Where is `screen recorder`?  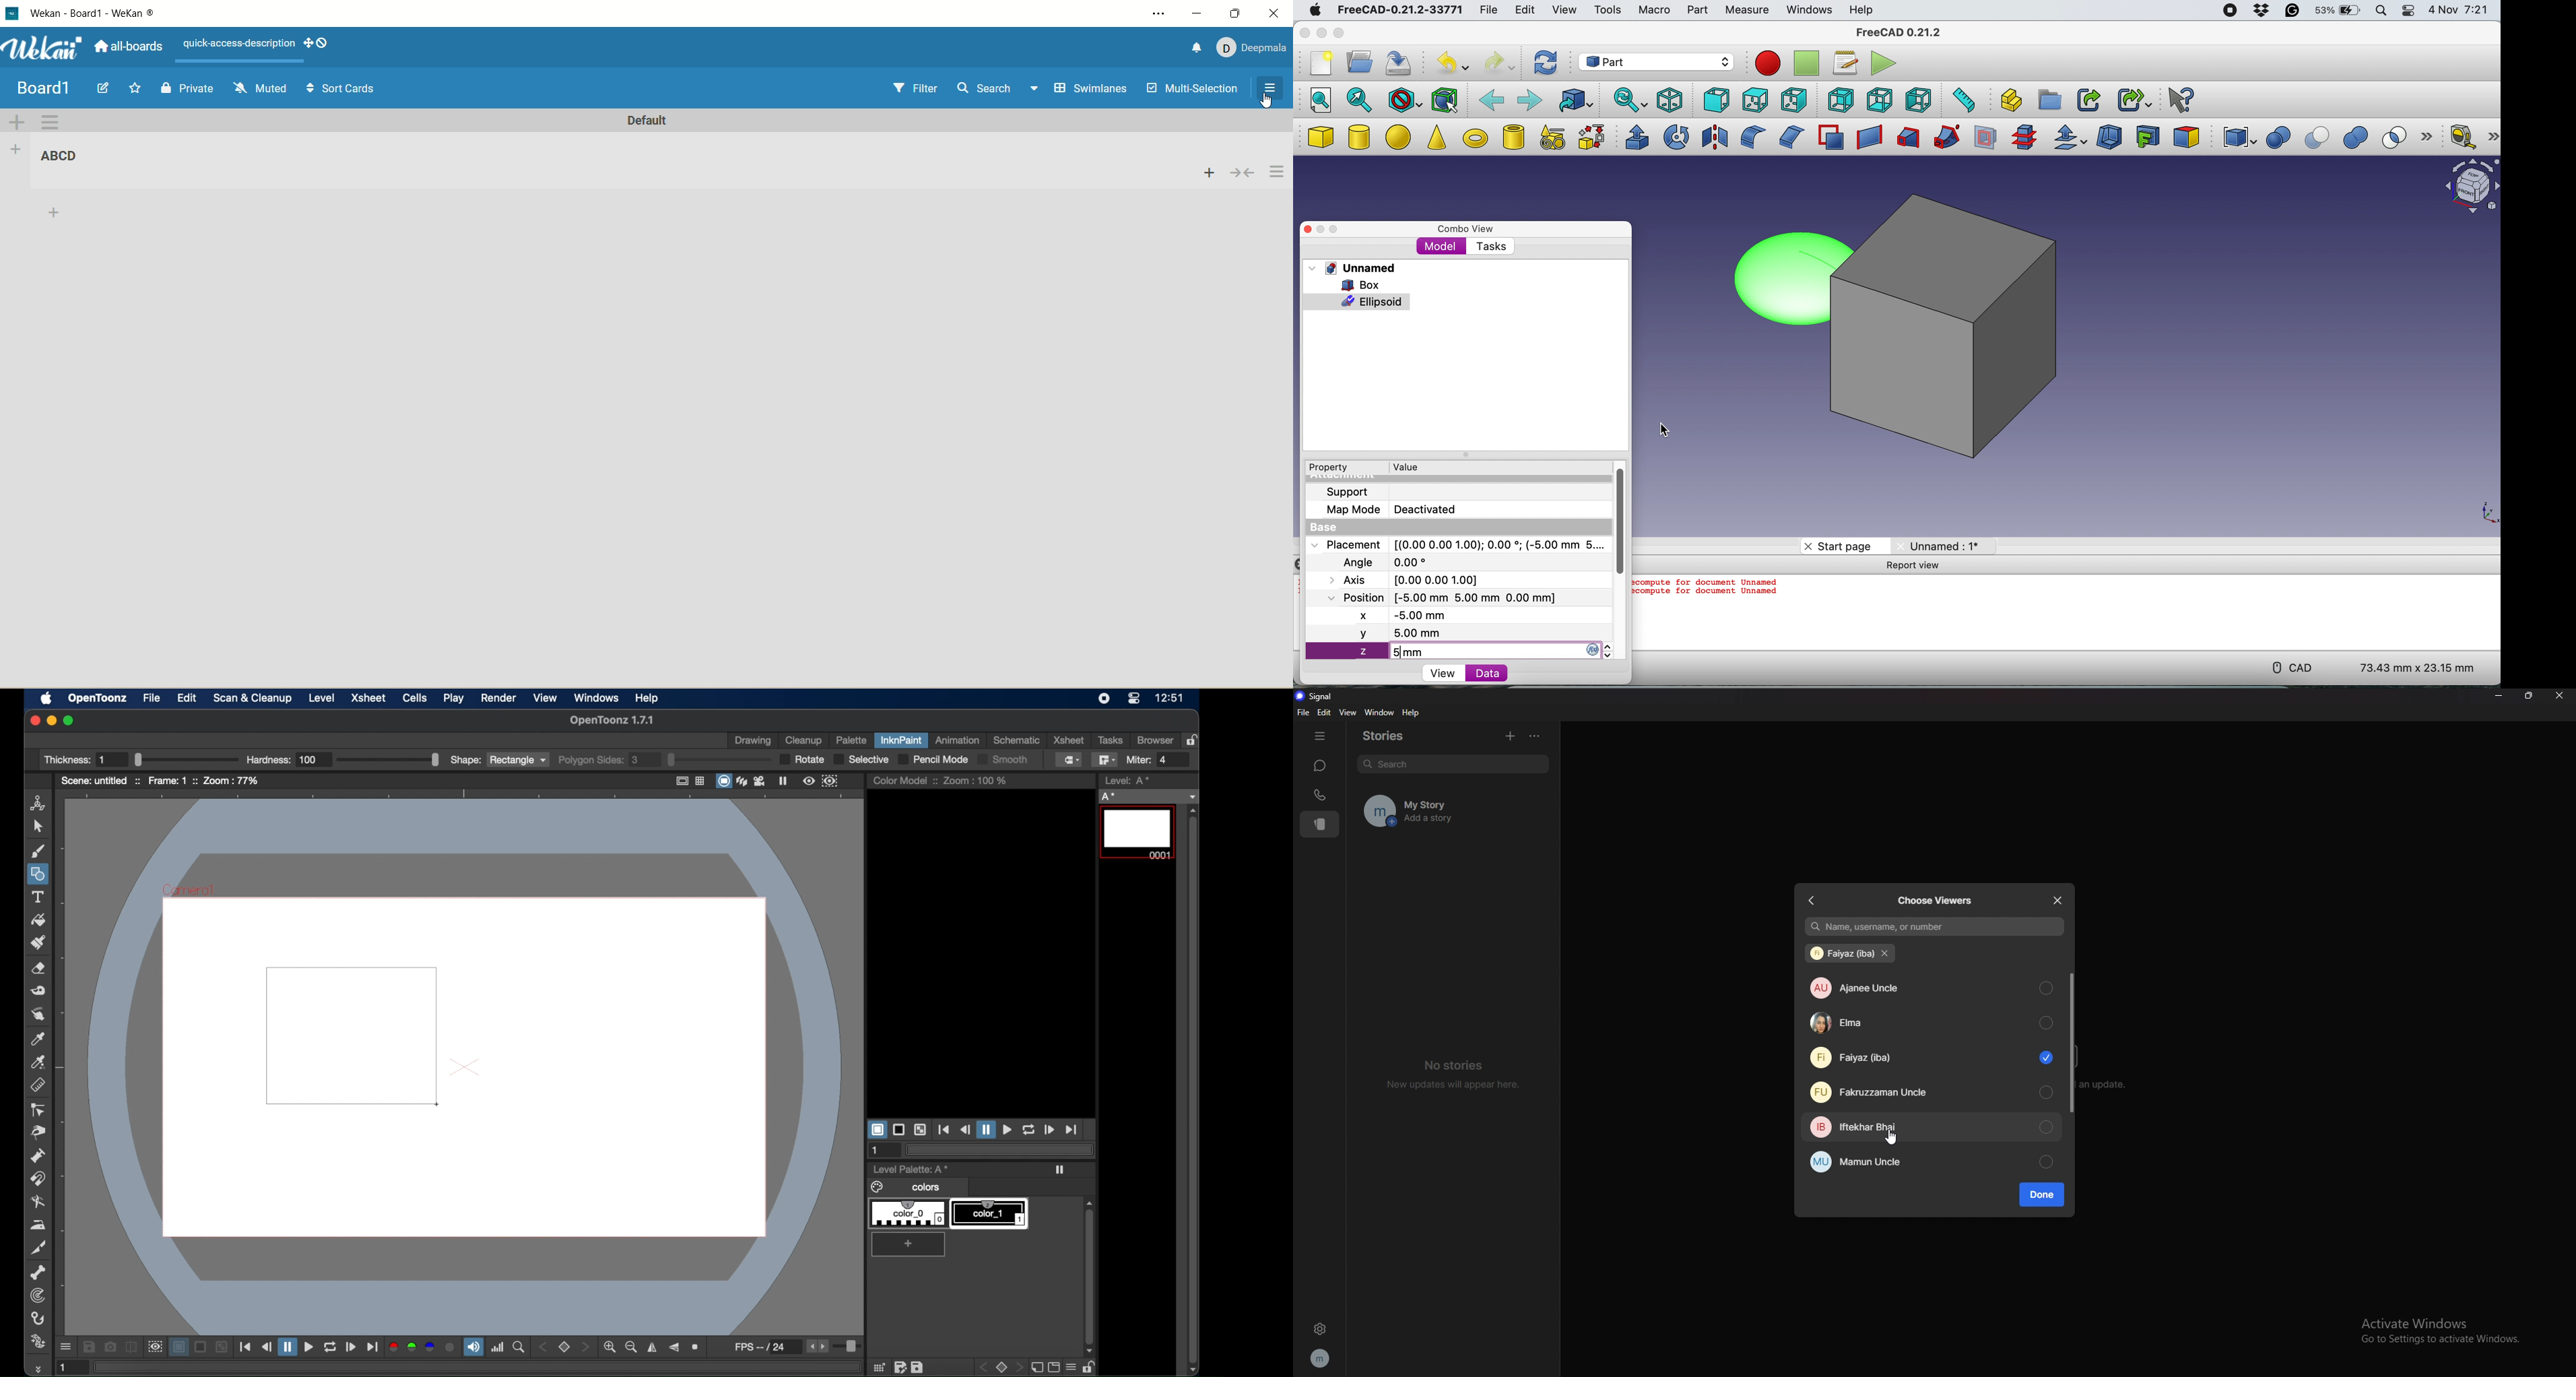 screen recorder is located at coordinates (2231, 11).